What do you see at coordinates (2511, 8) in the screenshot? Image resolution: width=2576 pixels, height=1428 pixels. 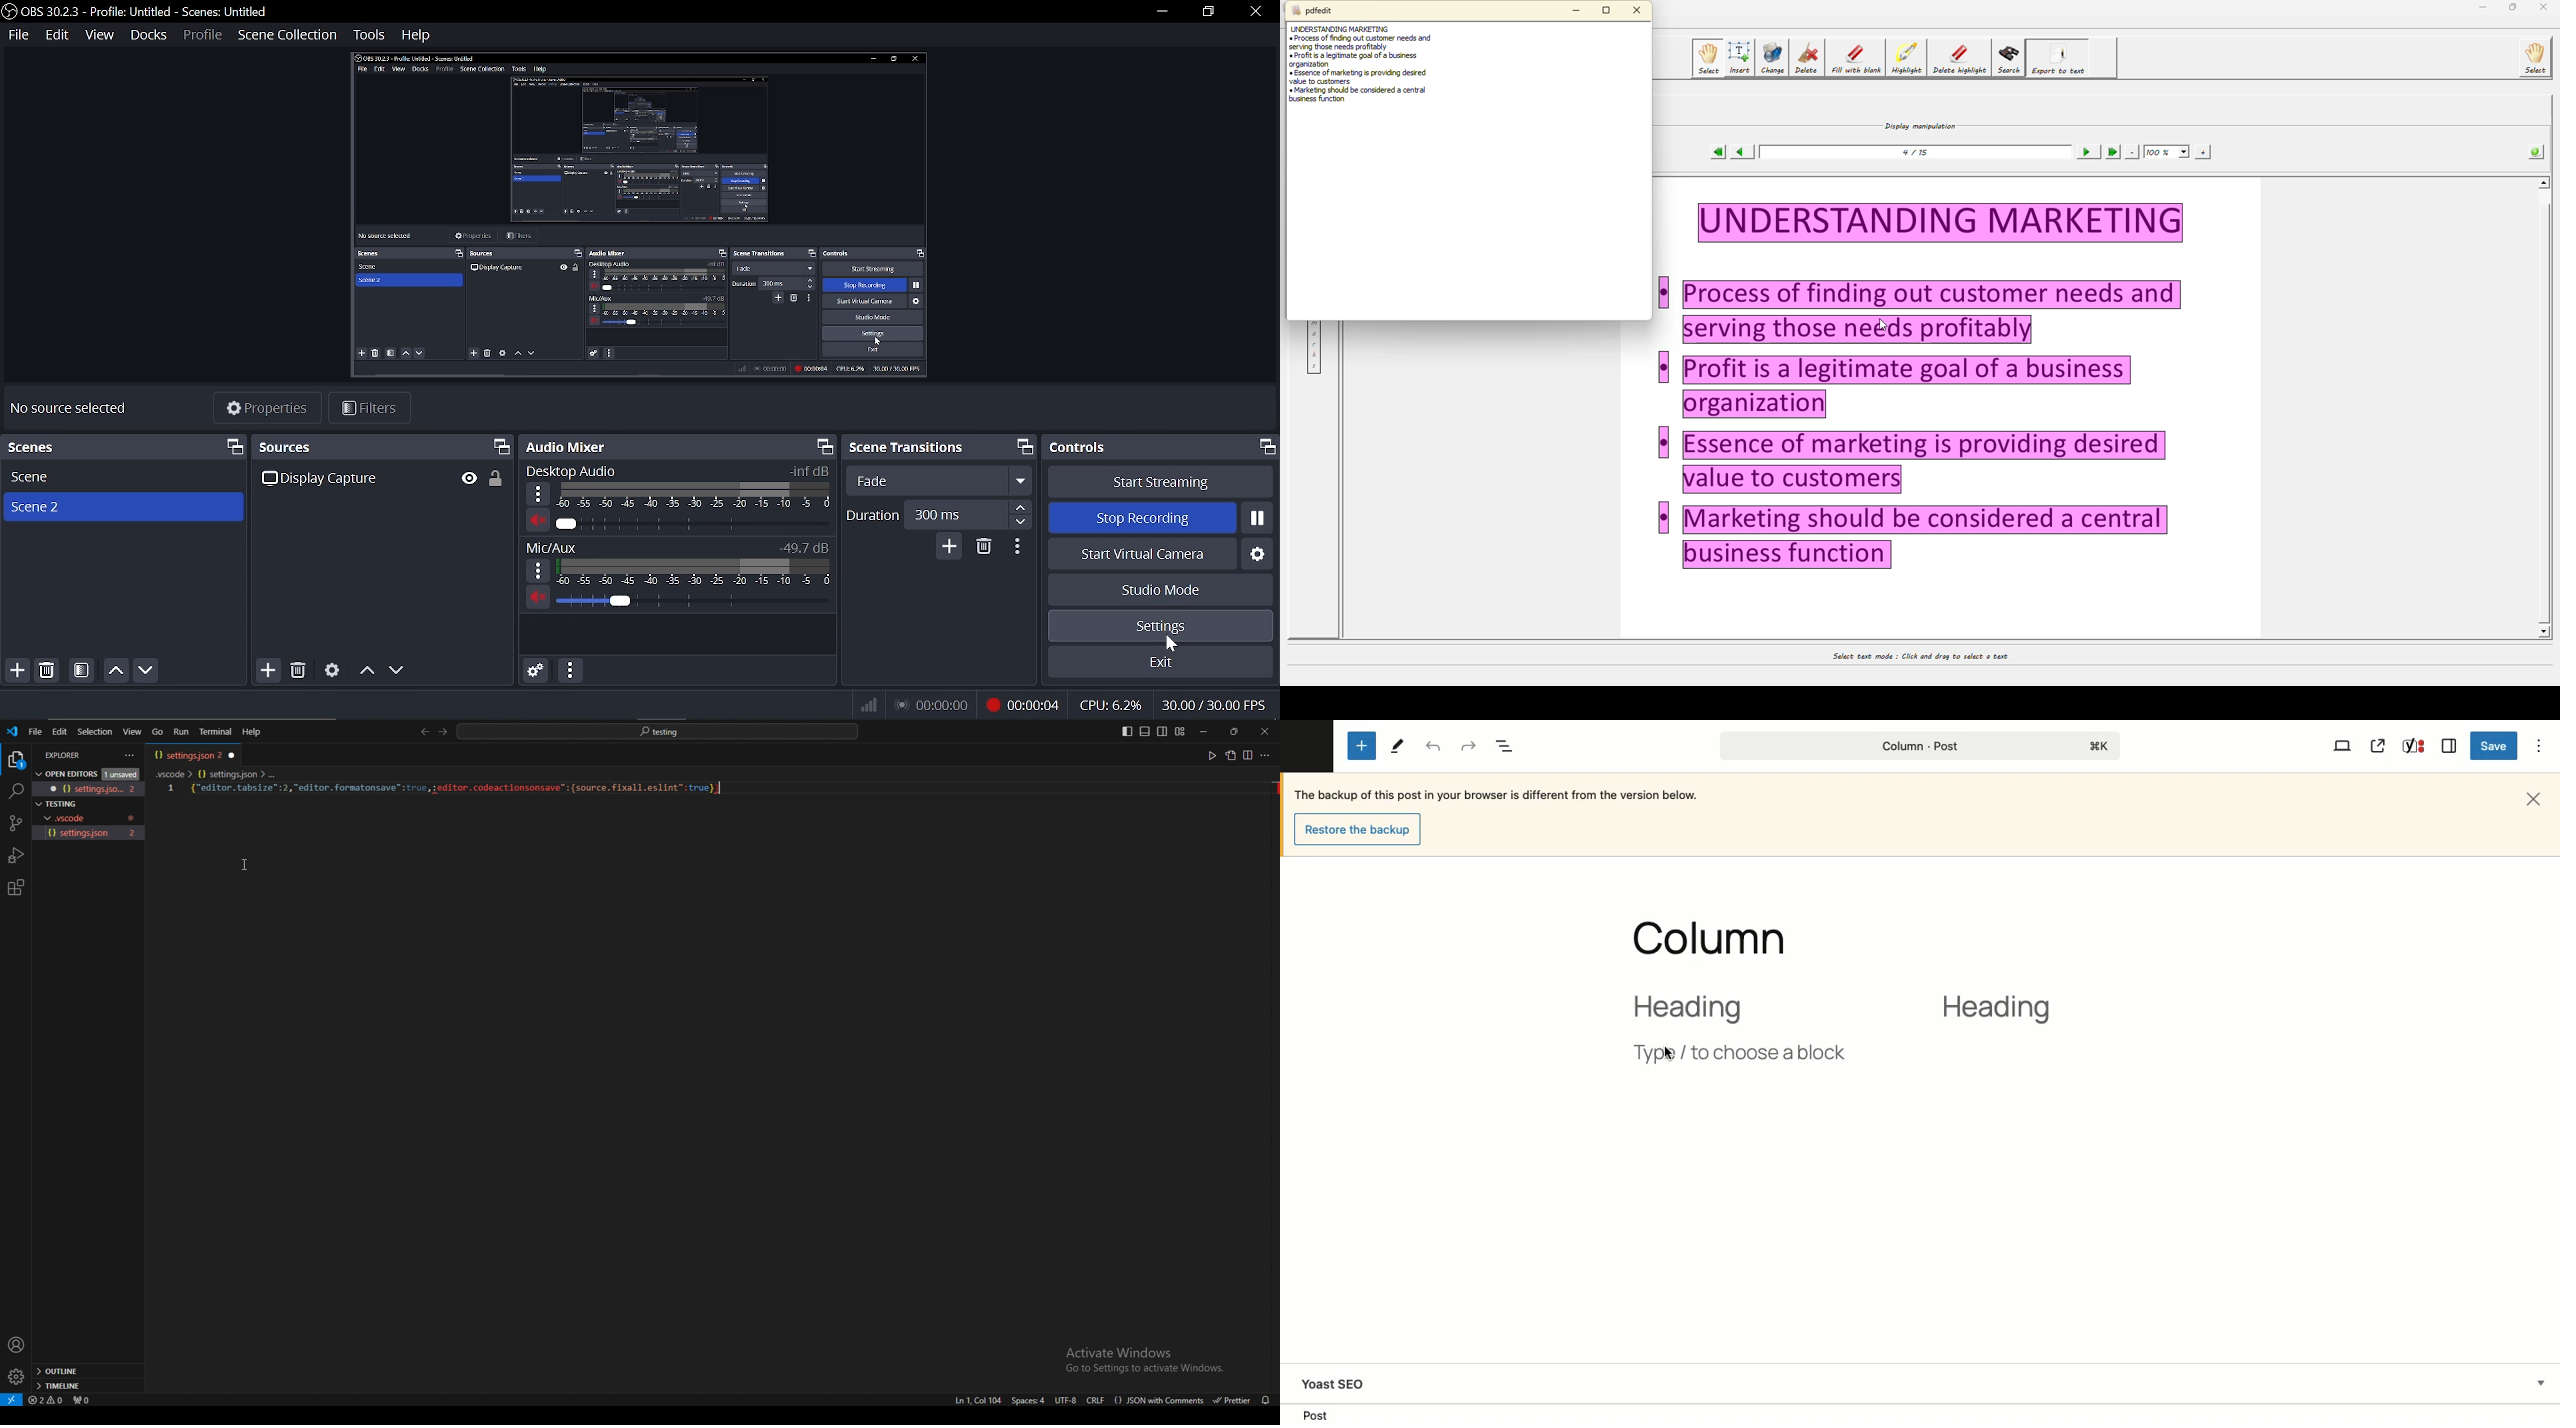 I see `maximize` at bounding box center [2511, 8].